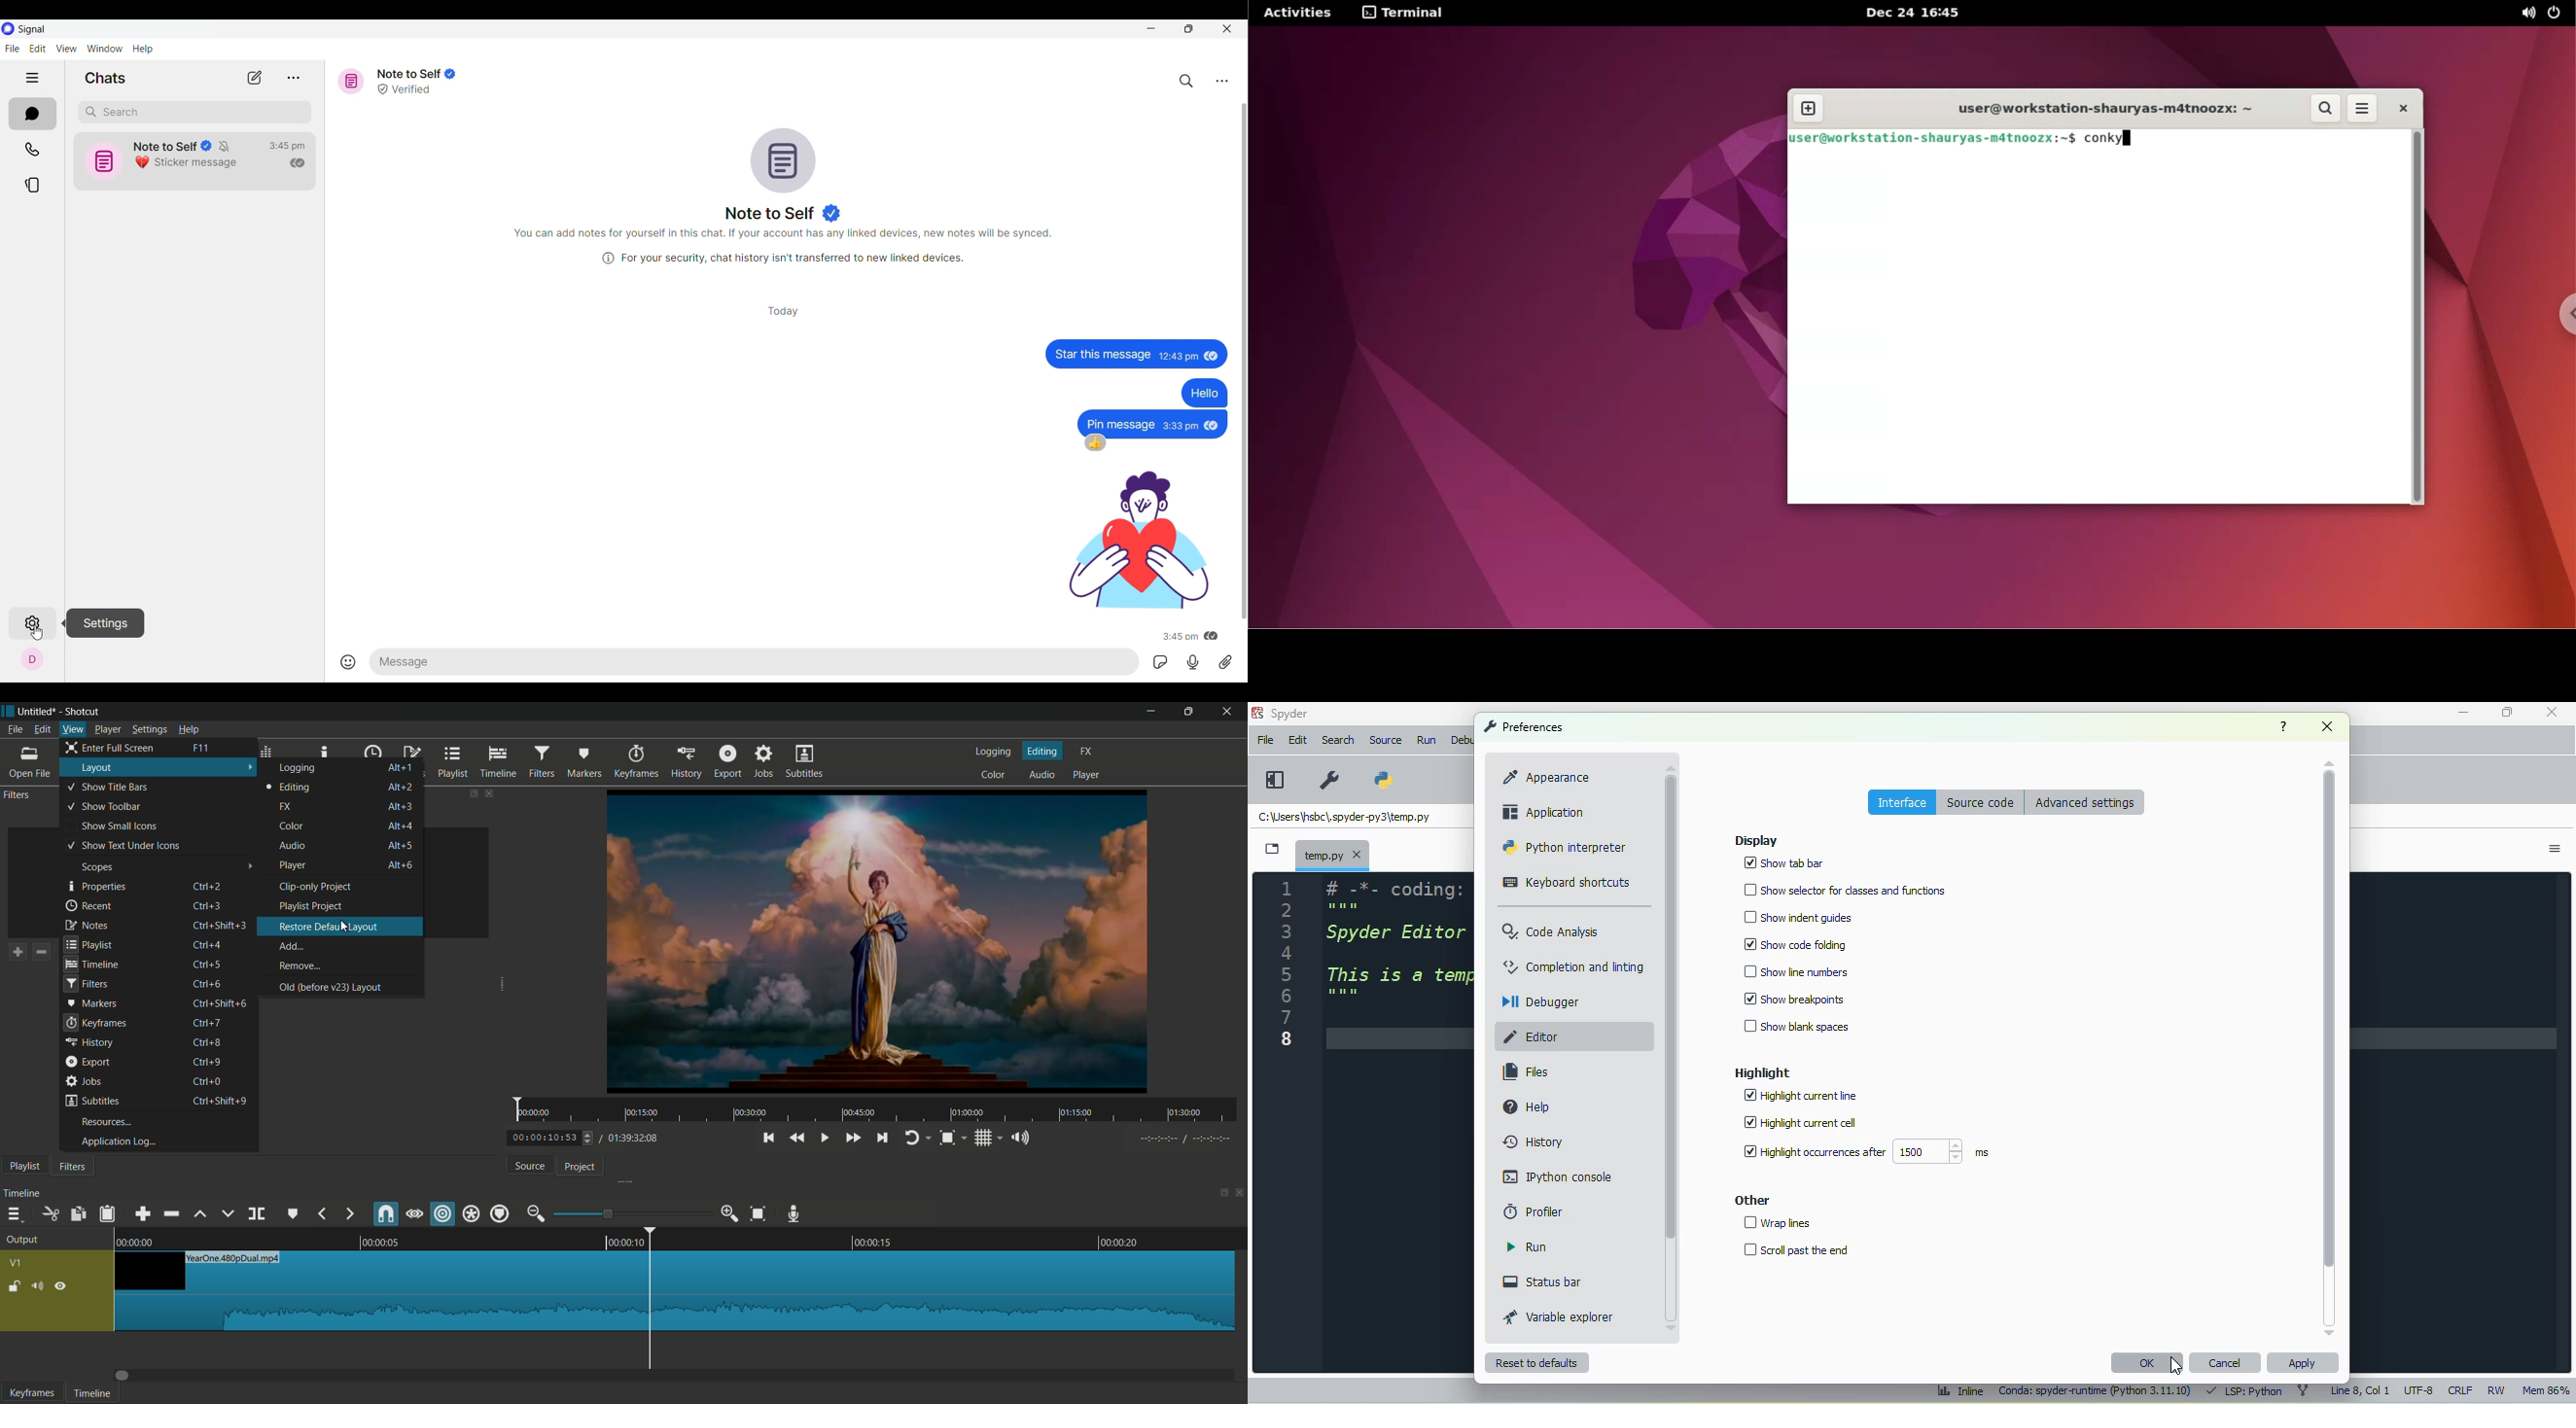 The width and height of the screenshot is (2576, 1428). Describe the element at coordinates (41, 952) in the screenshot. I see `remove a filter` at that location.